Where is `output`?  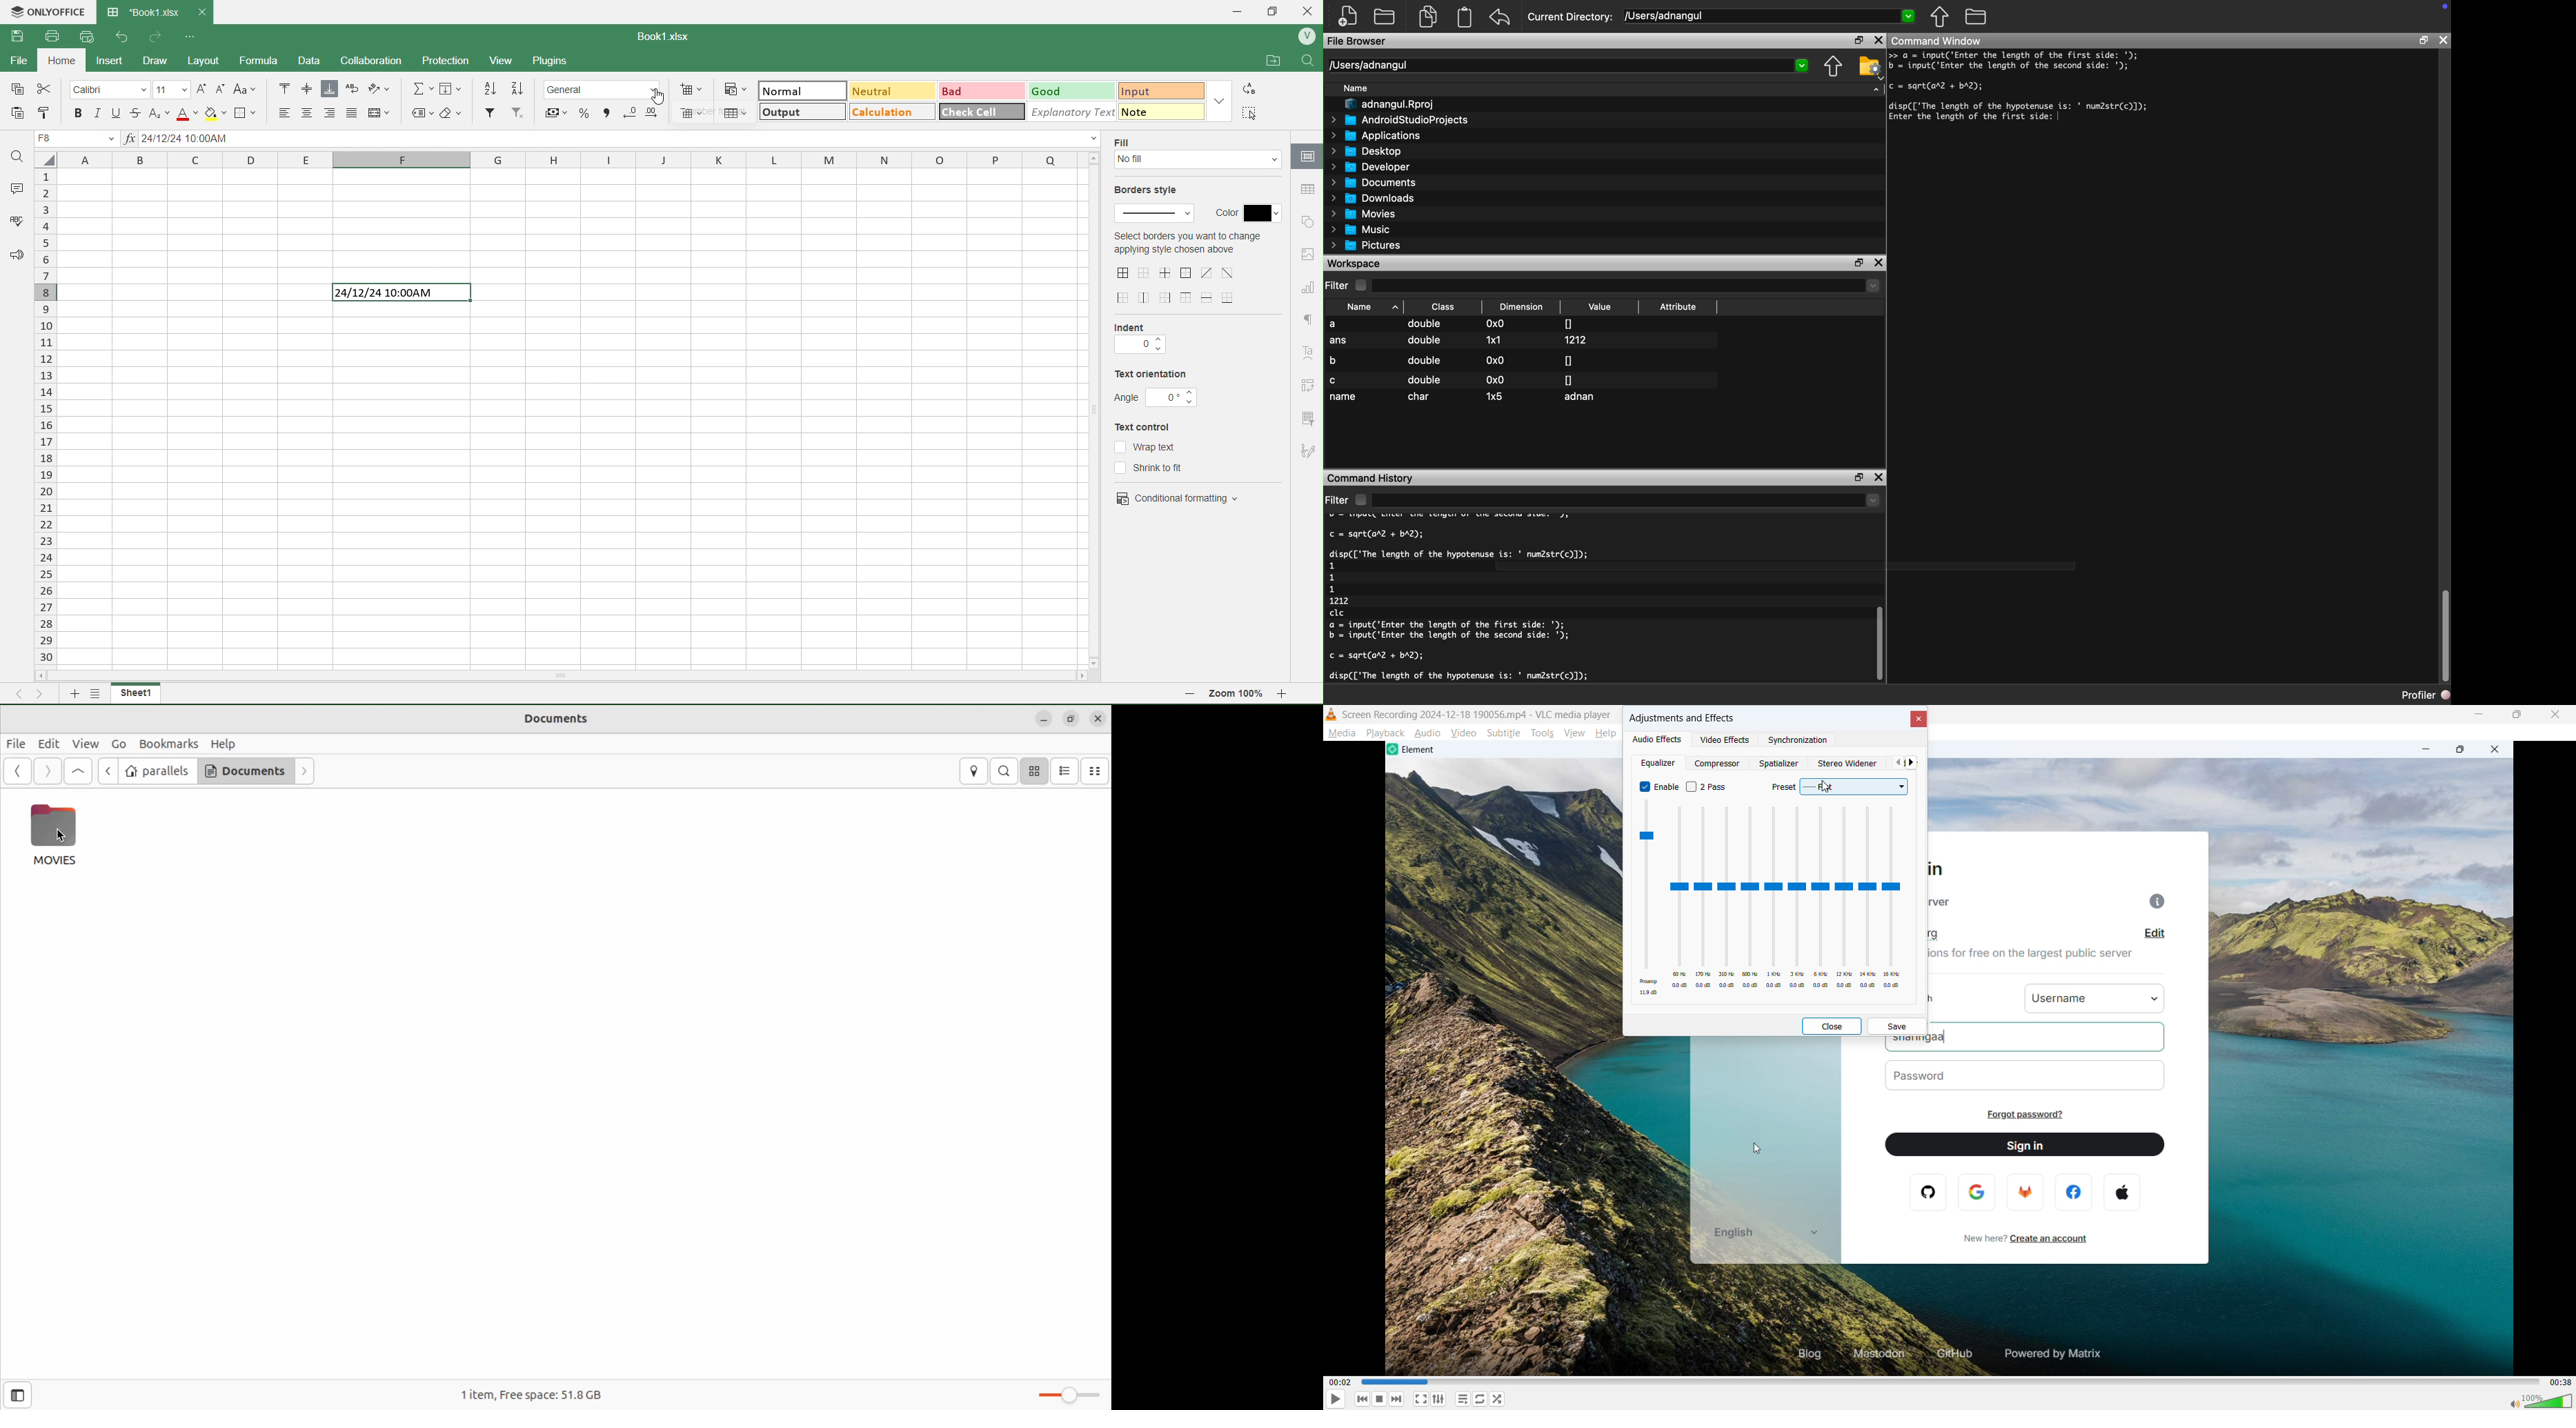 output is located at coordinates (784, 114).